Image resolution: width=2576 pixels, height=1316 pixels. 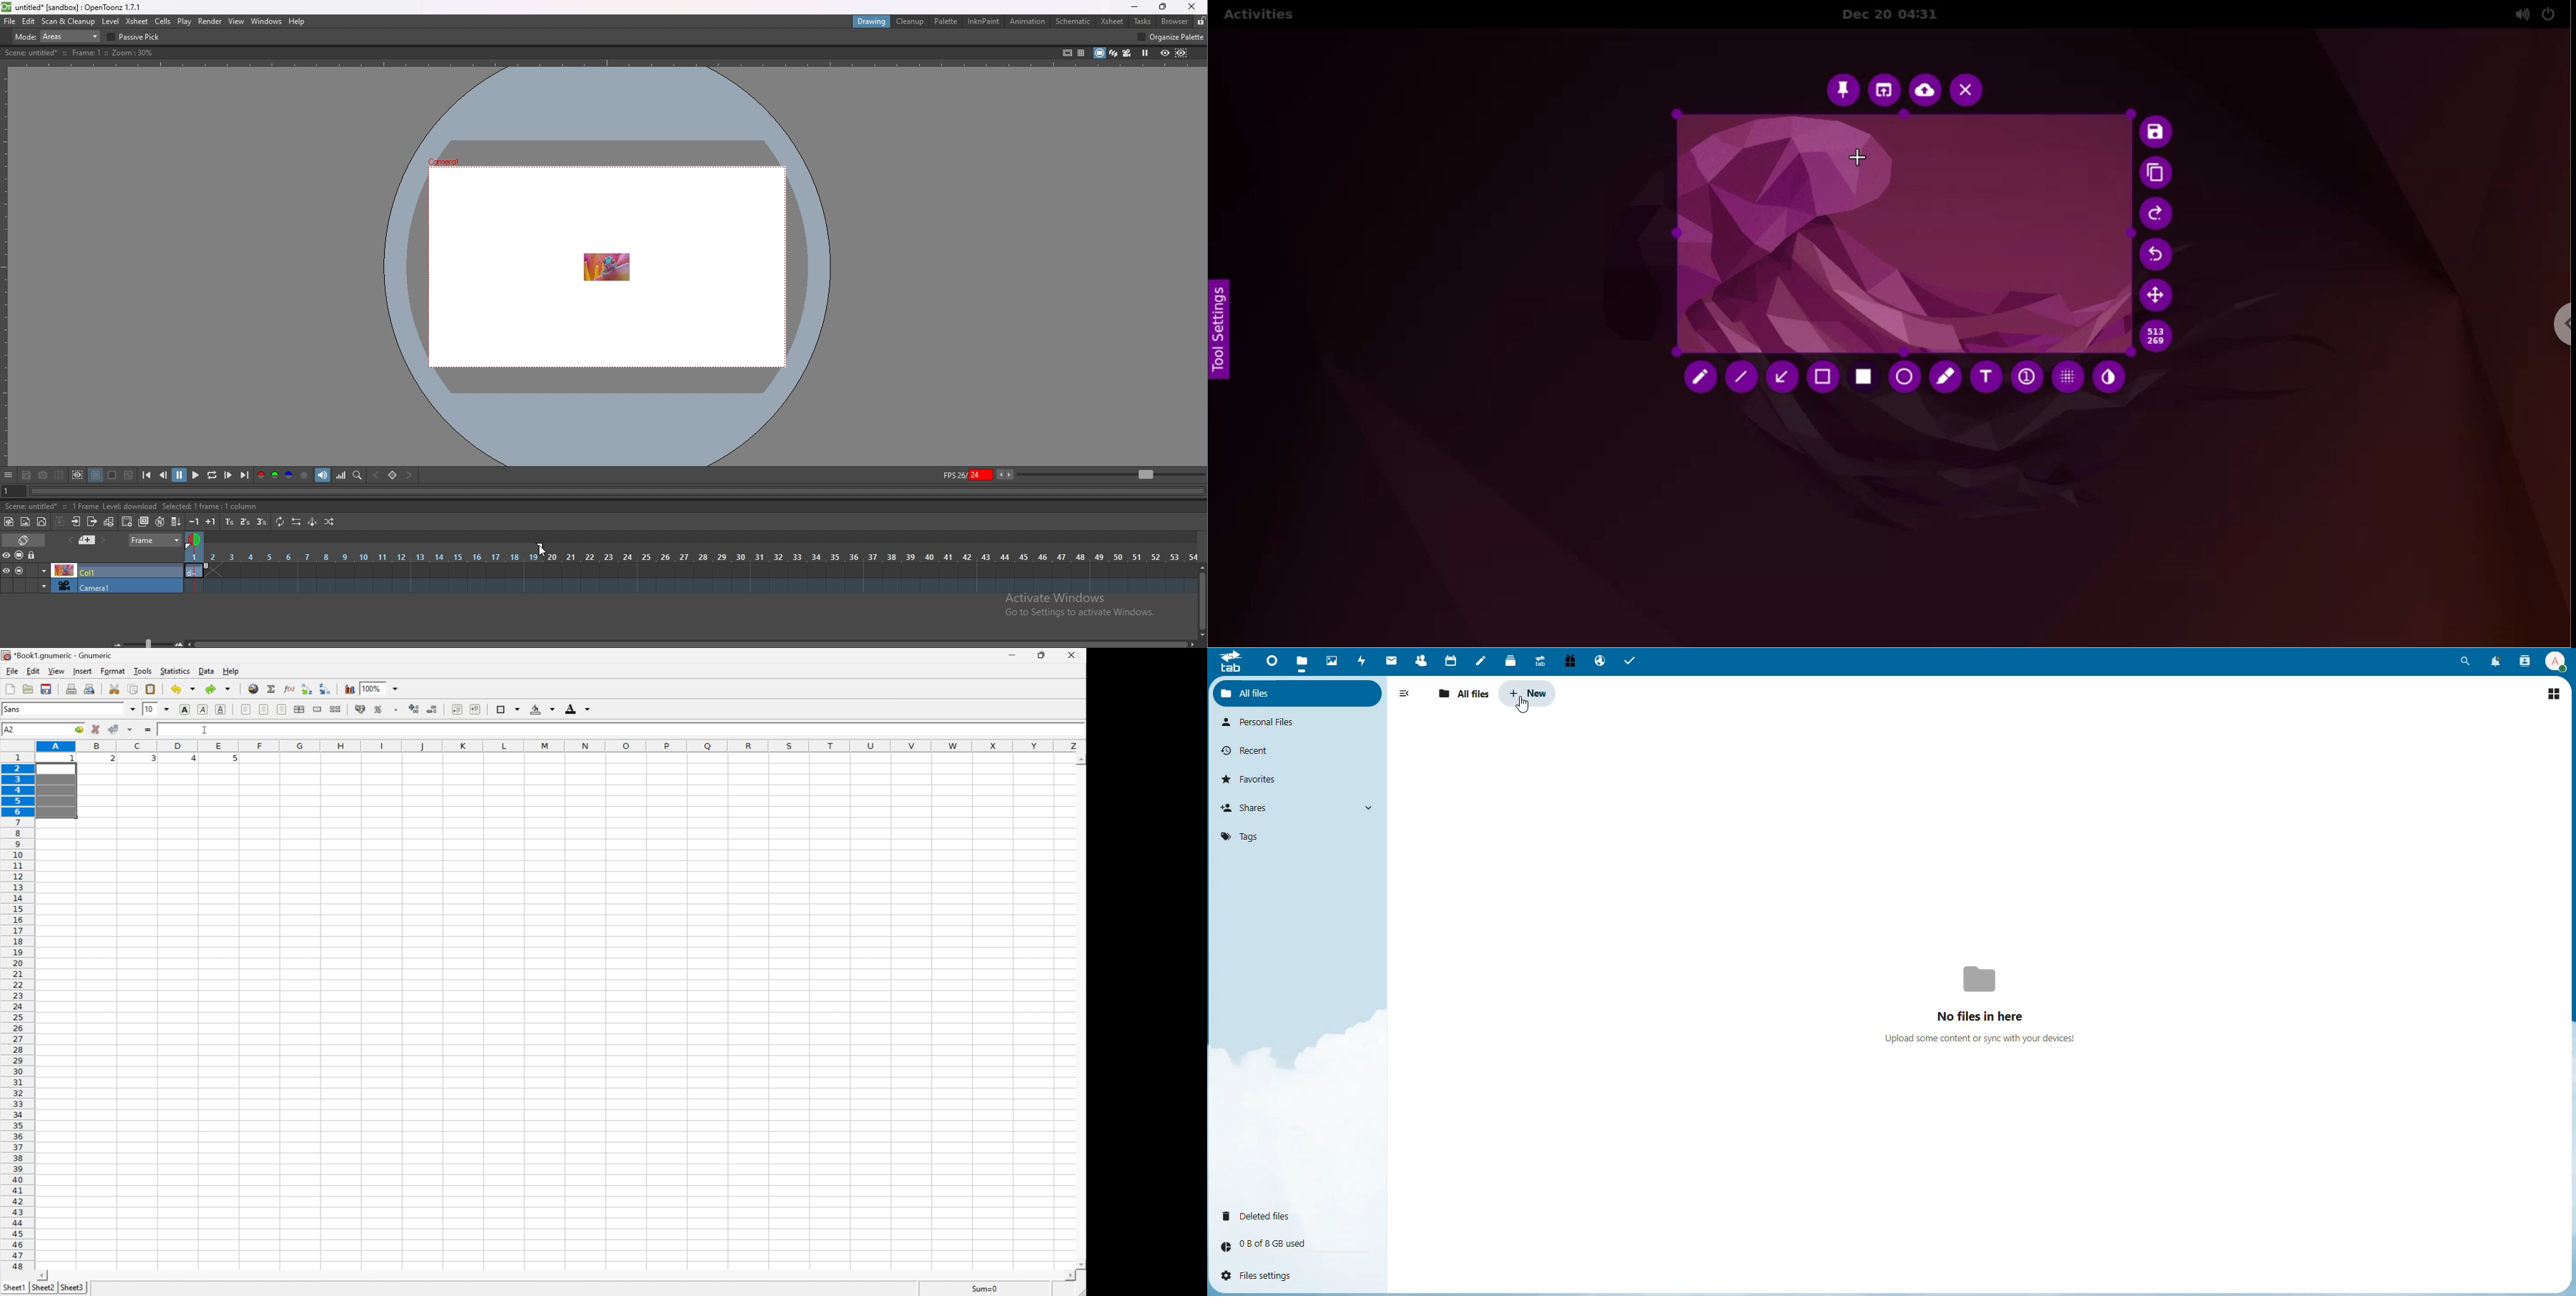 What do you see at coordinates (230, 522) in the screenshot?
I see `reframe on 1s` at bounding box center [230, 522].